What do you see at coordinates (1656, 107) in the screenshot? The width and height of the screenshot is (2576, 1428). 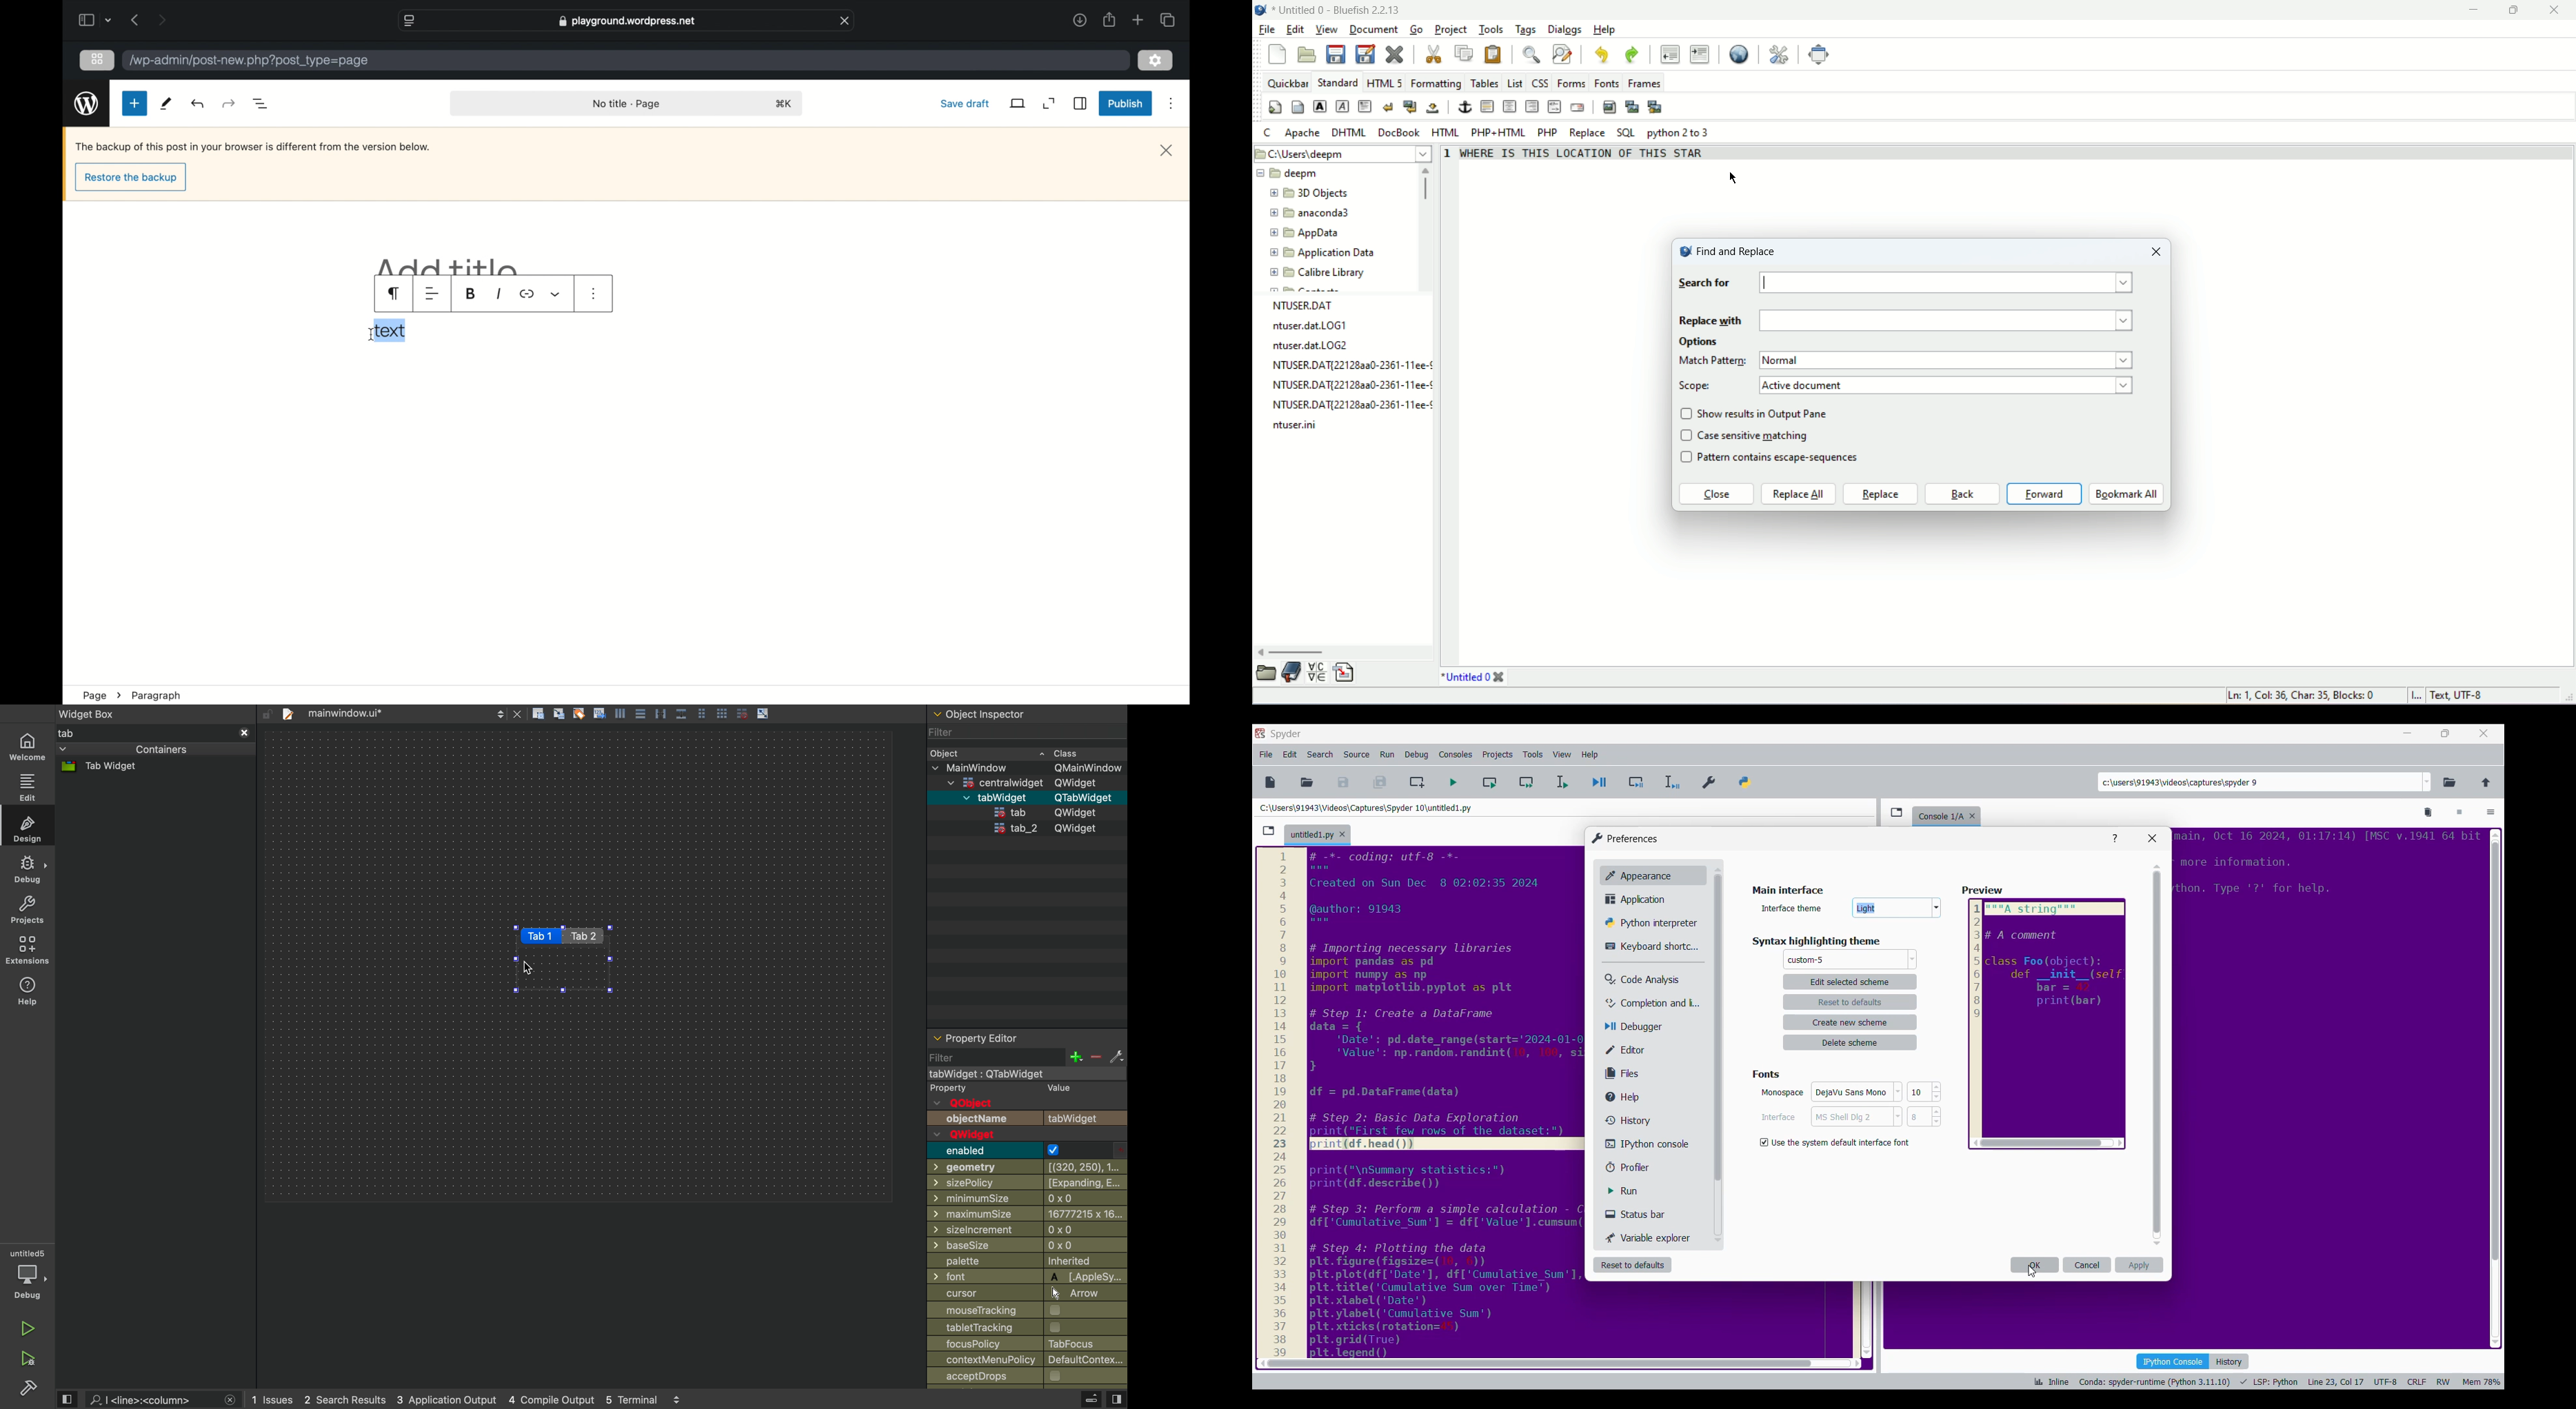 I see `multi thumbnail` at bounding box center [1656, 107].